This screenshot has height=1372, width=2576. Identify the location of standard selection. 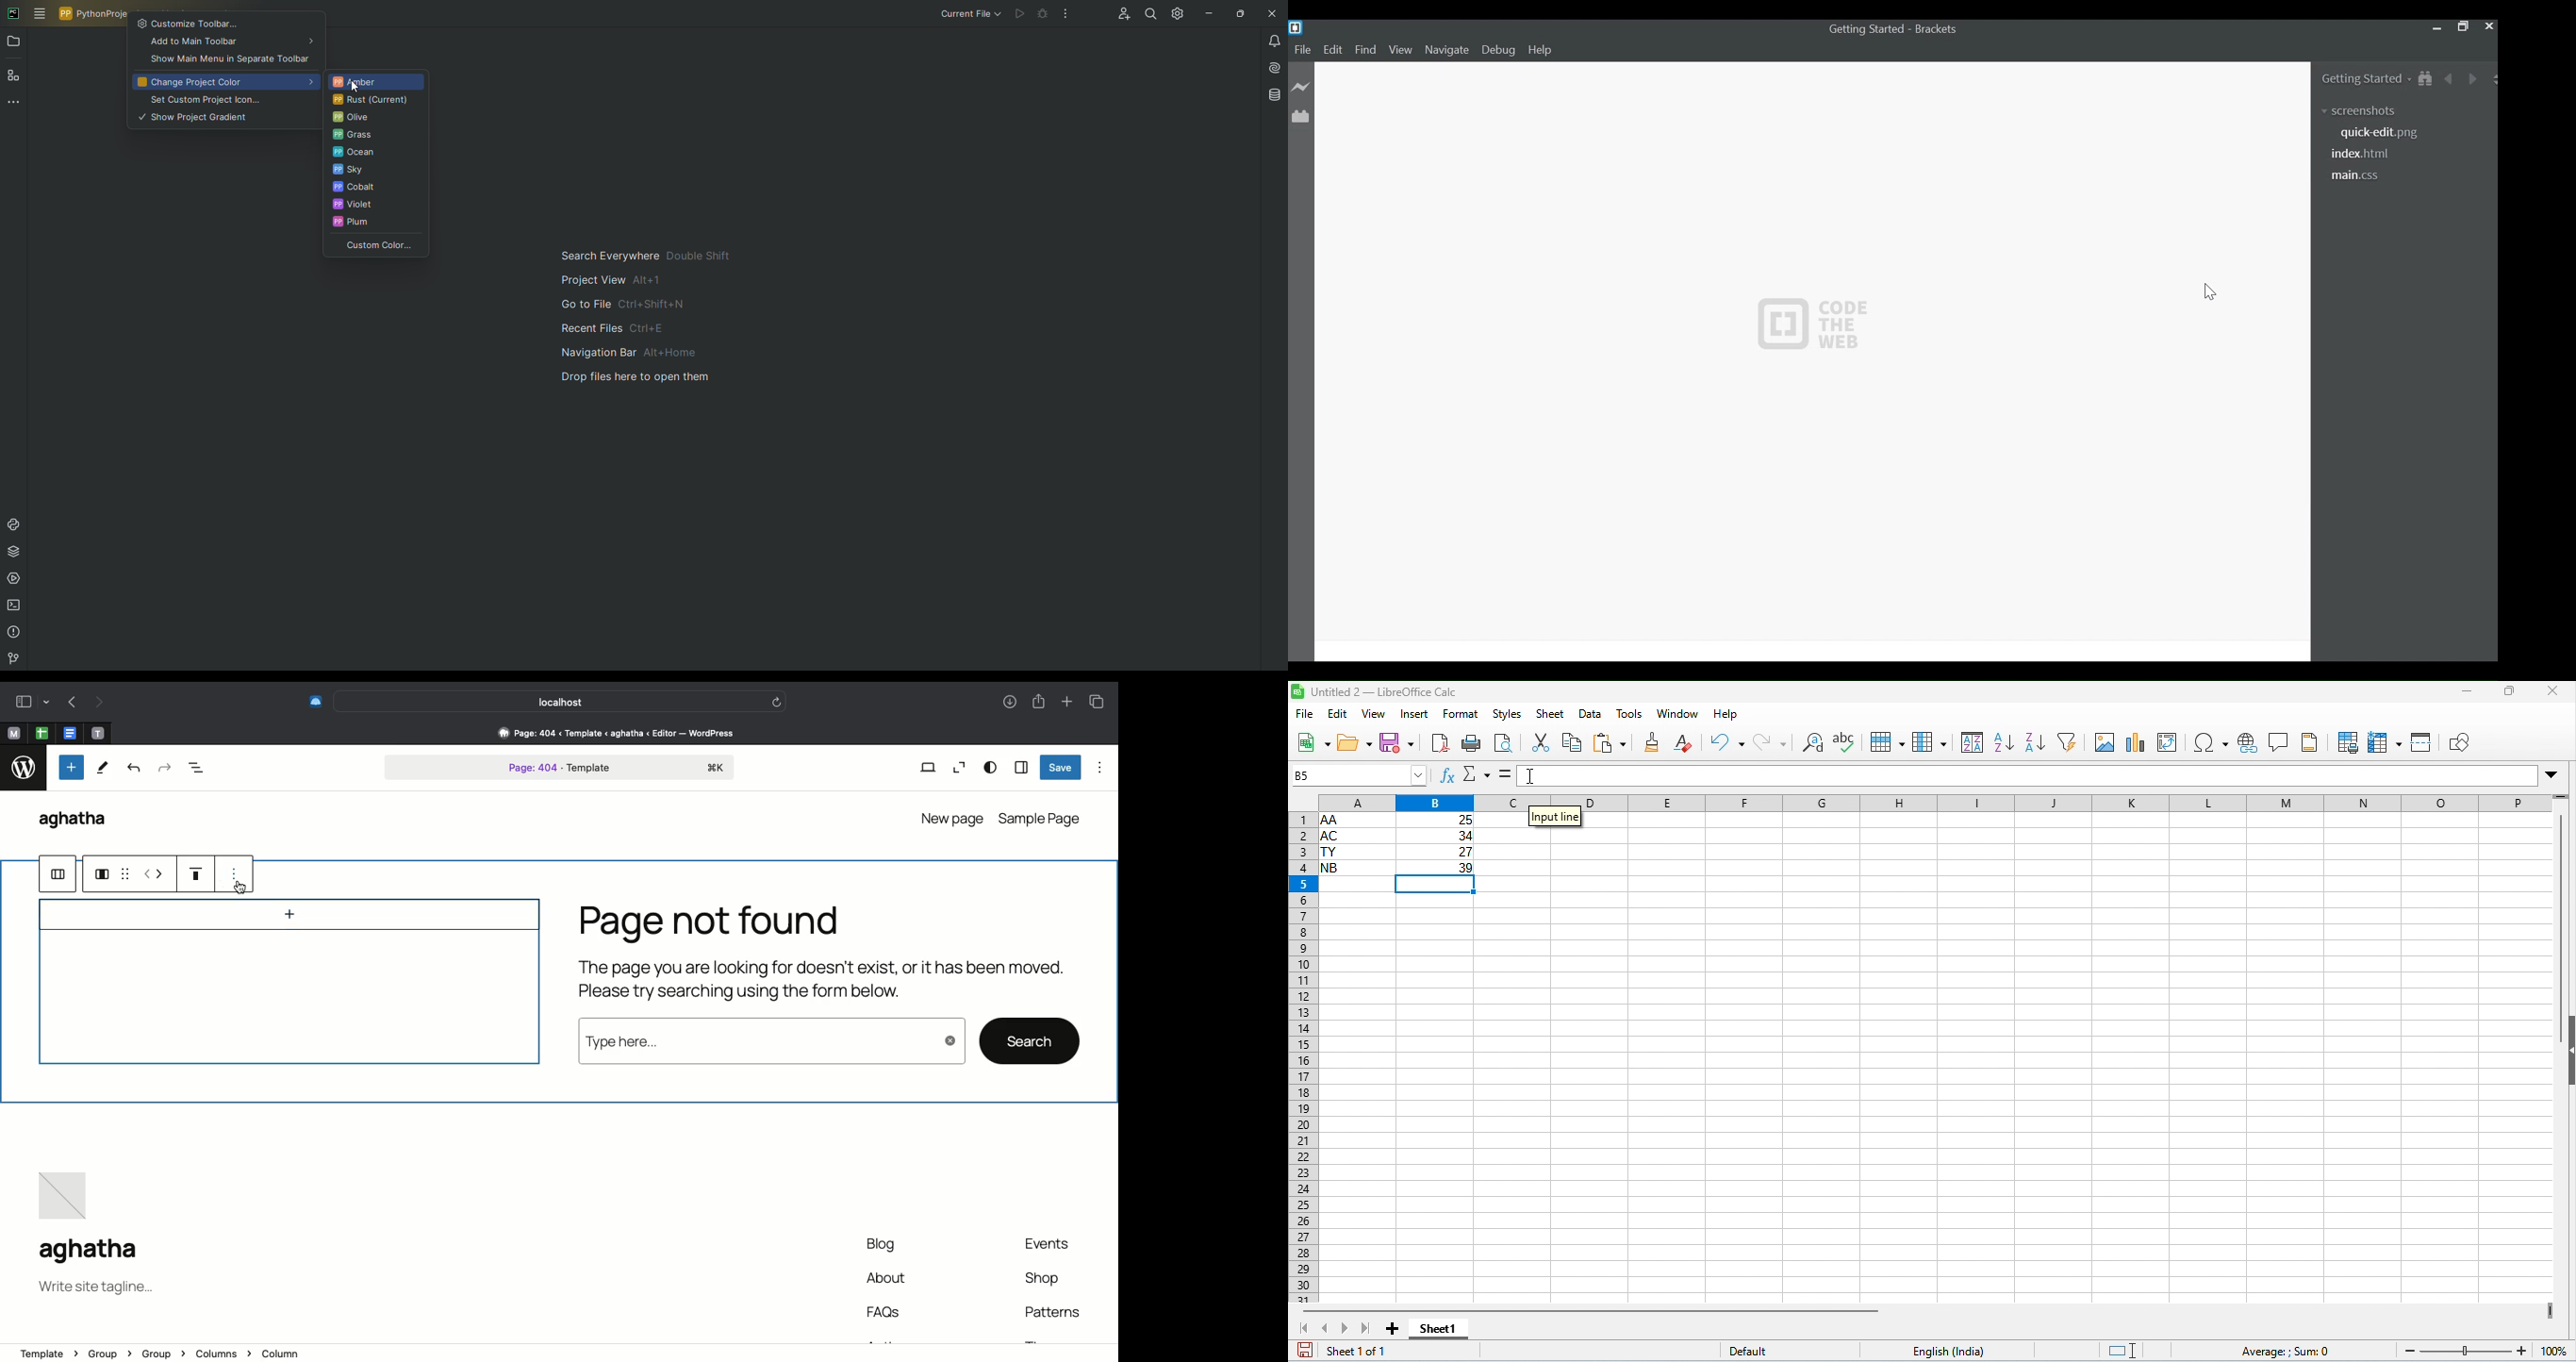
(2124, 1351).